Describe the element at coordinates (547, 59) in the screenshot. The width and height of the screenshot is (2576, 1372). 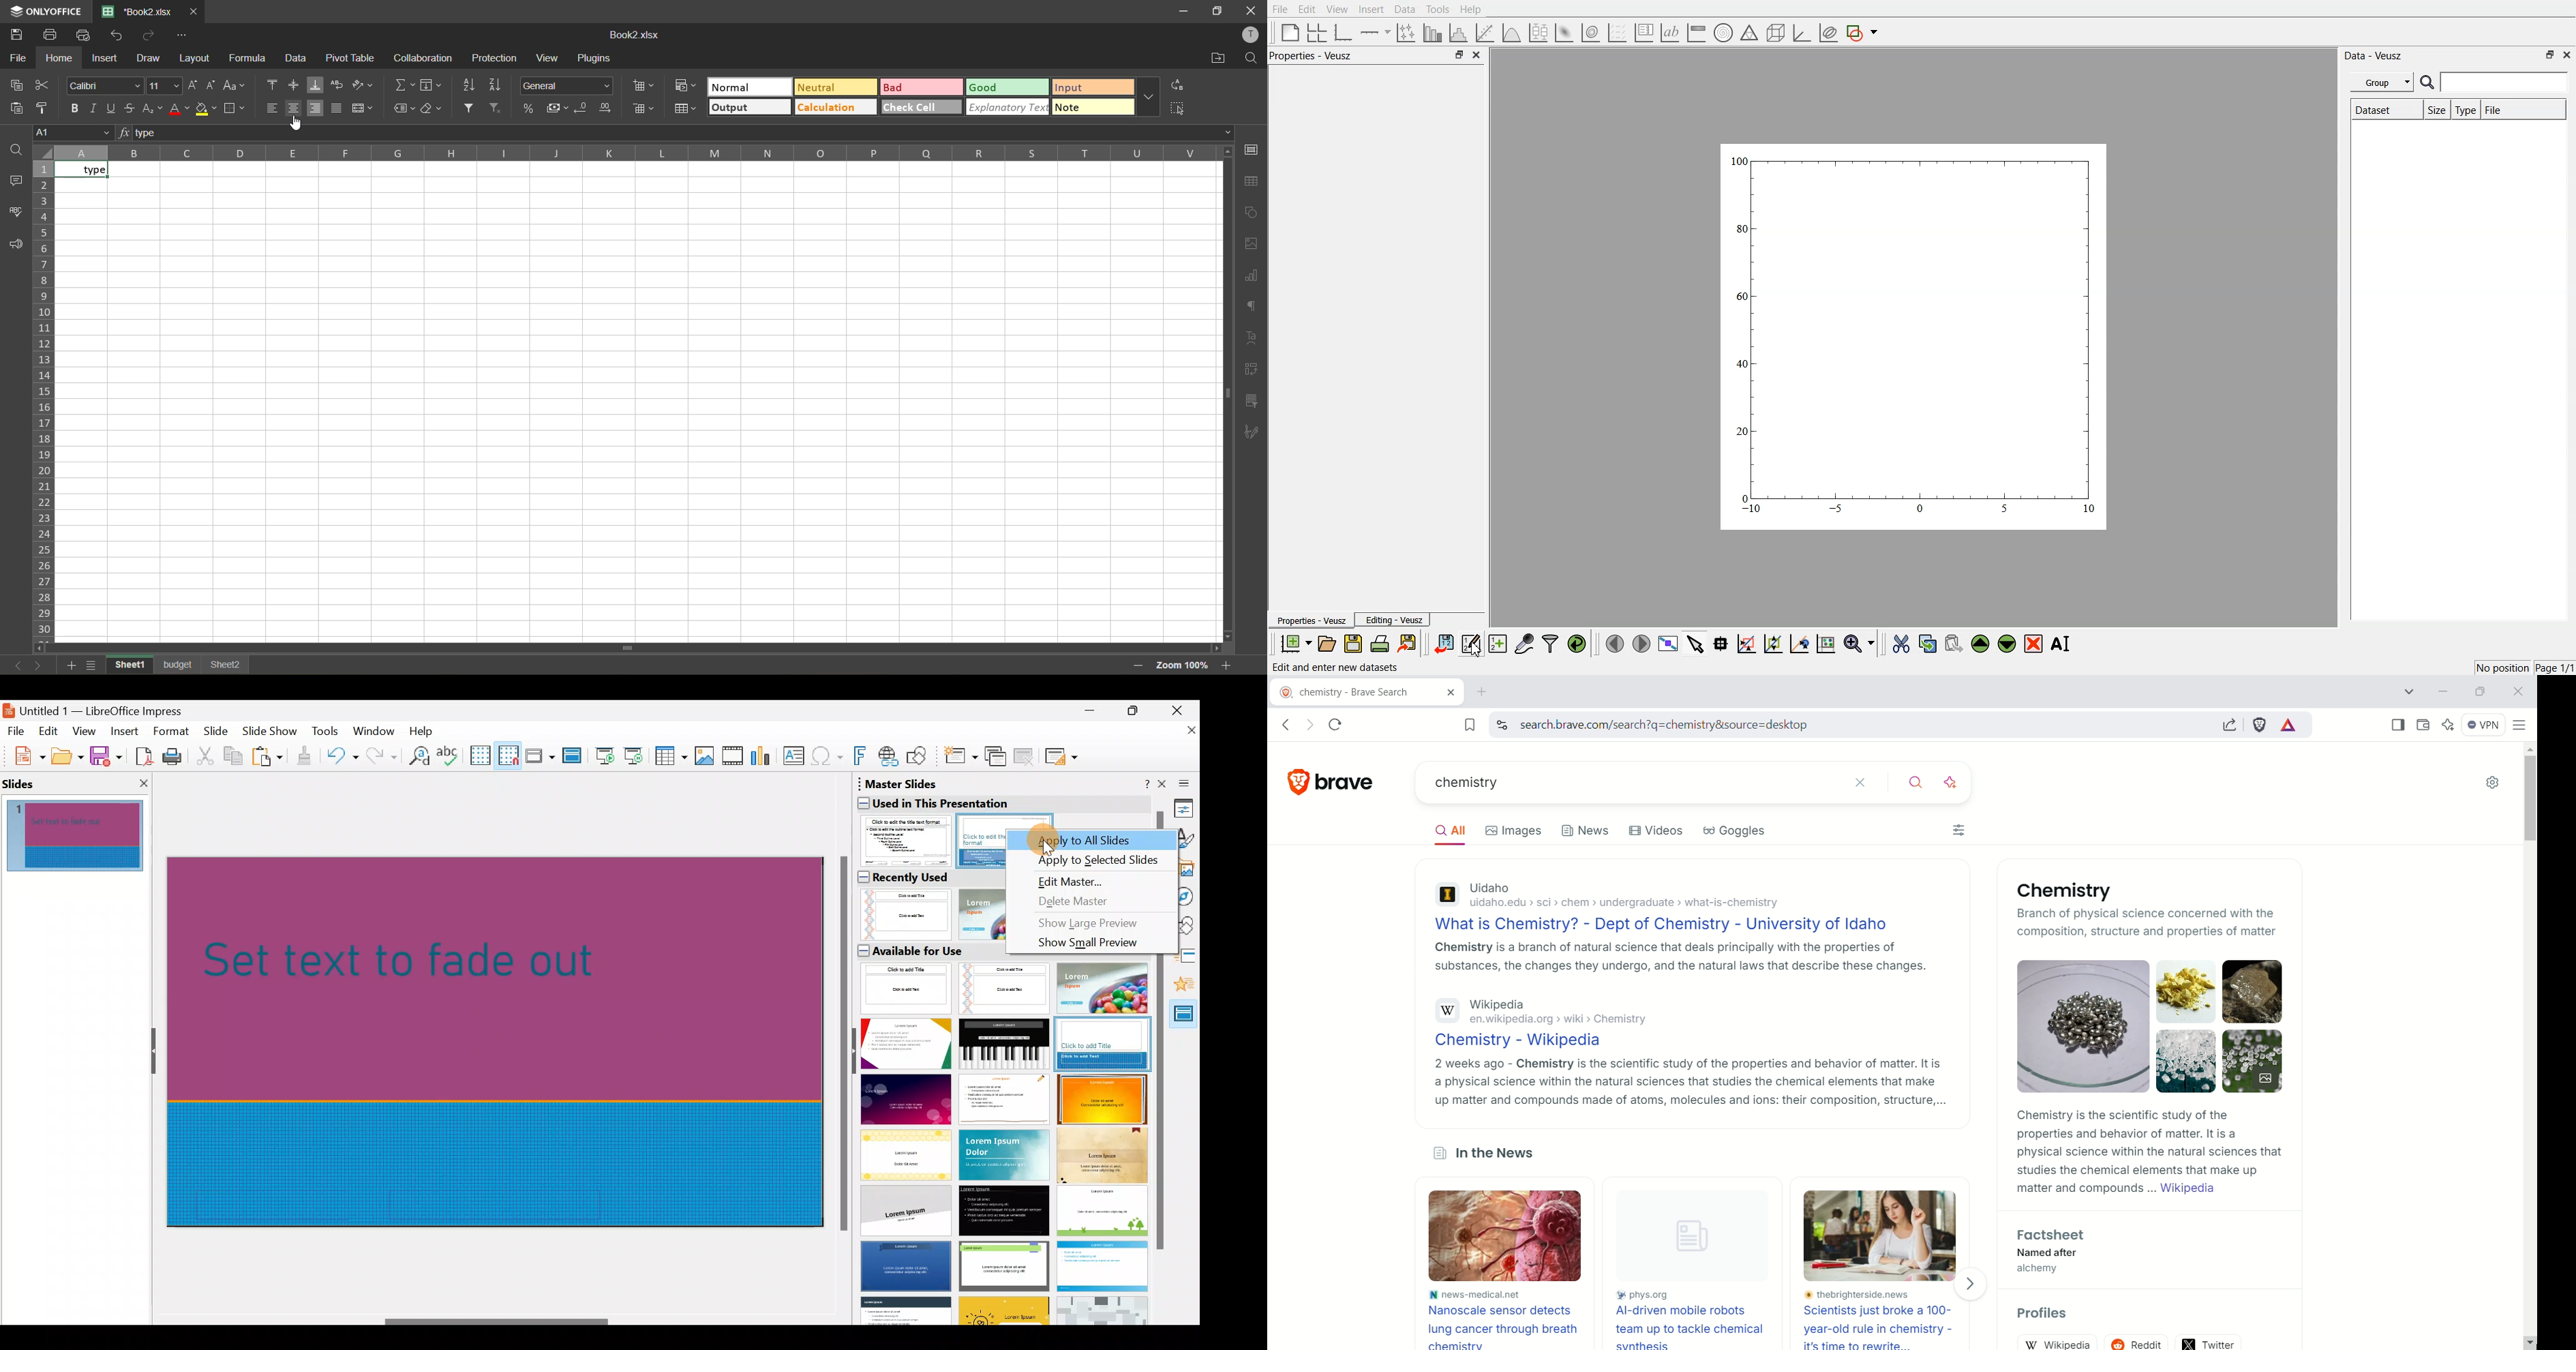
I see `view` at that location.